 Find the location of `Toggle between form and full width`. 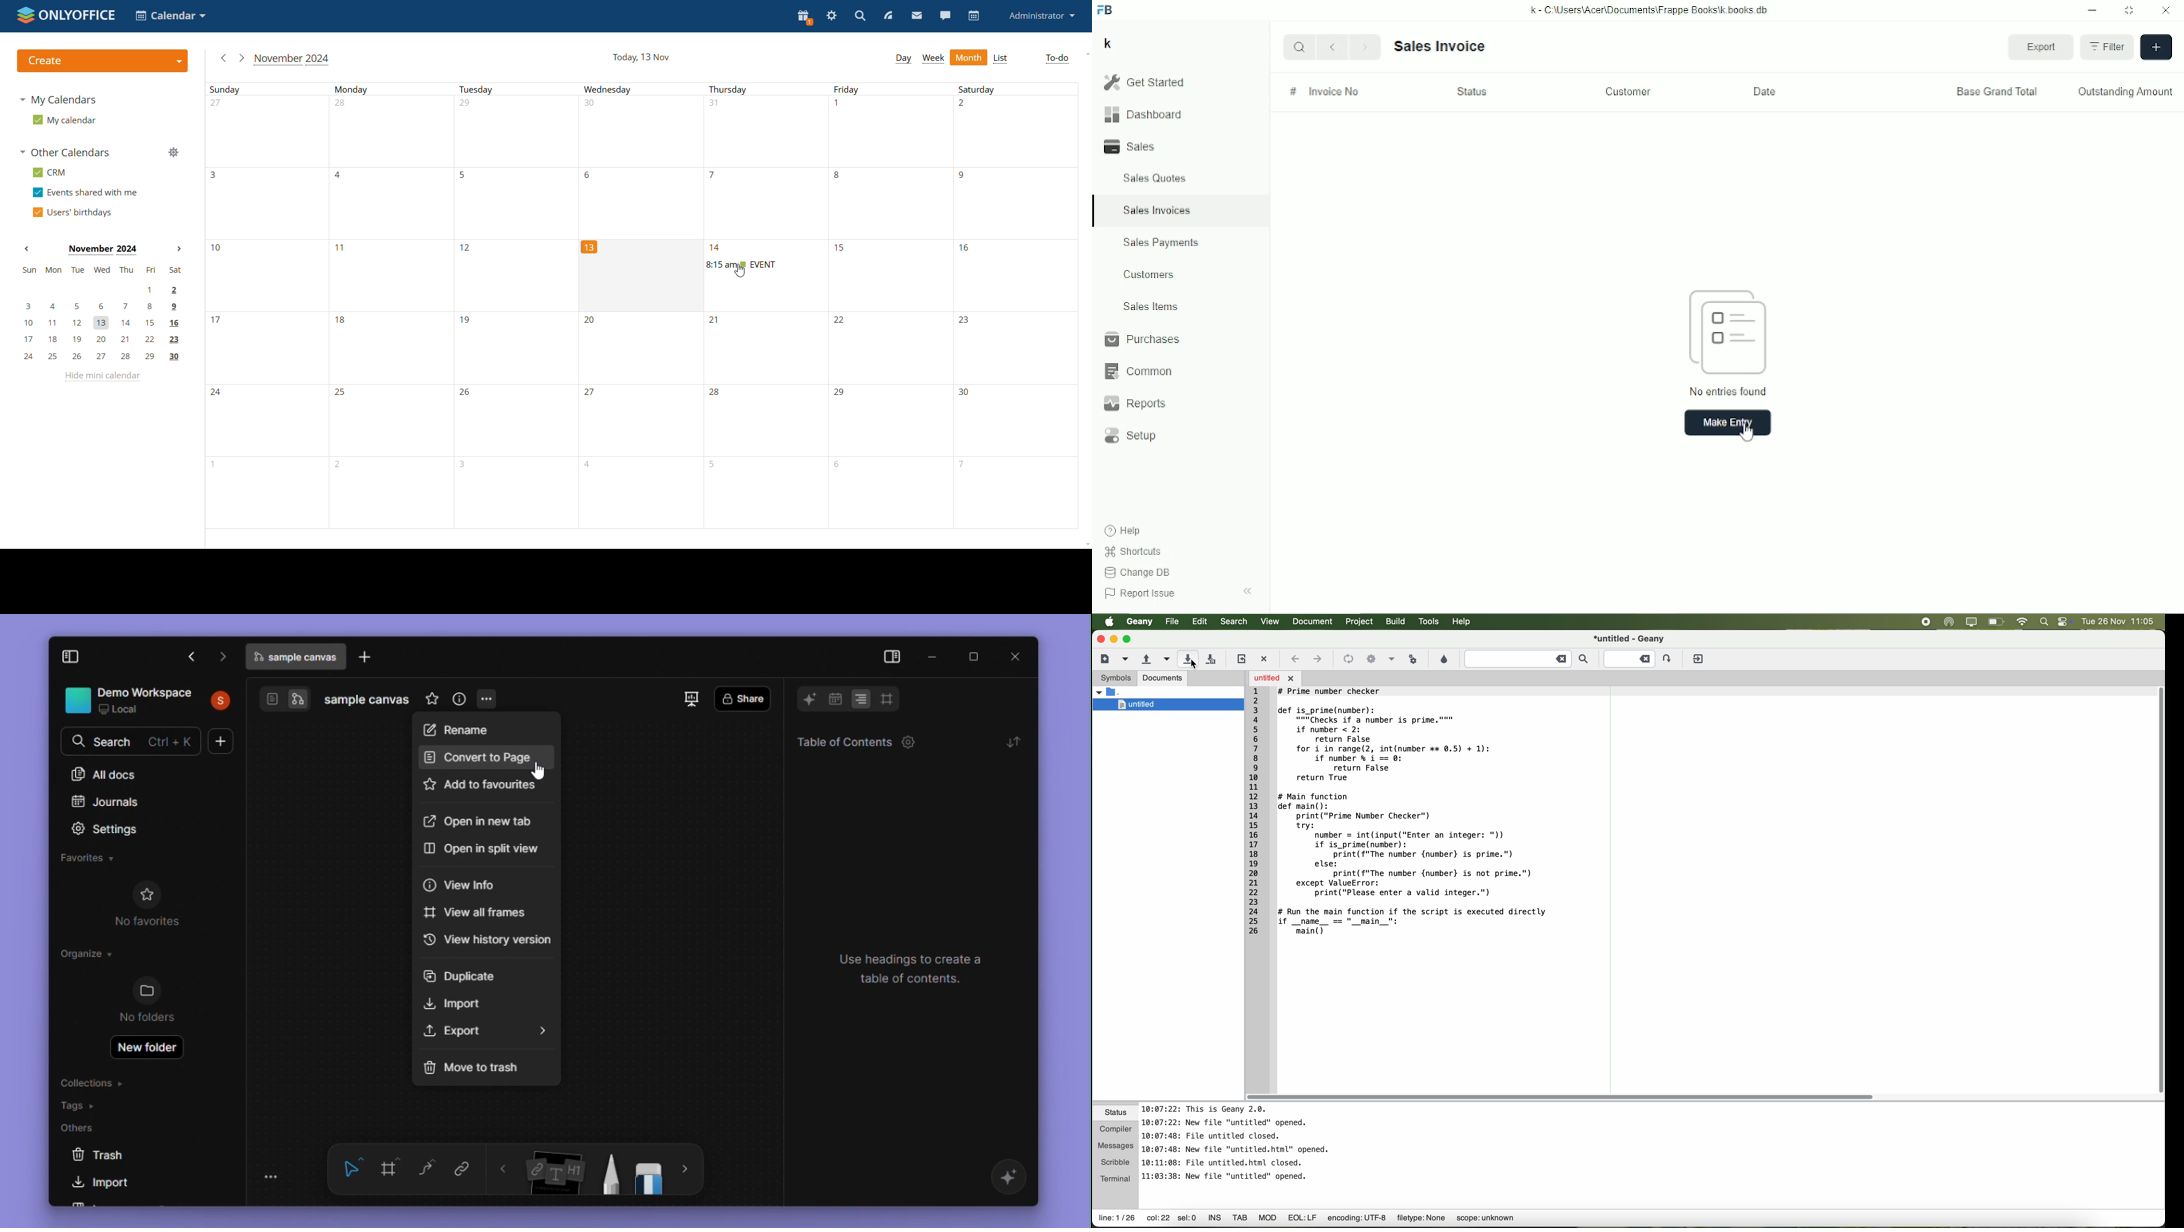

Toggle between form and full width is located at coordinates (2130, 11).